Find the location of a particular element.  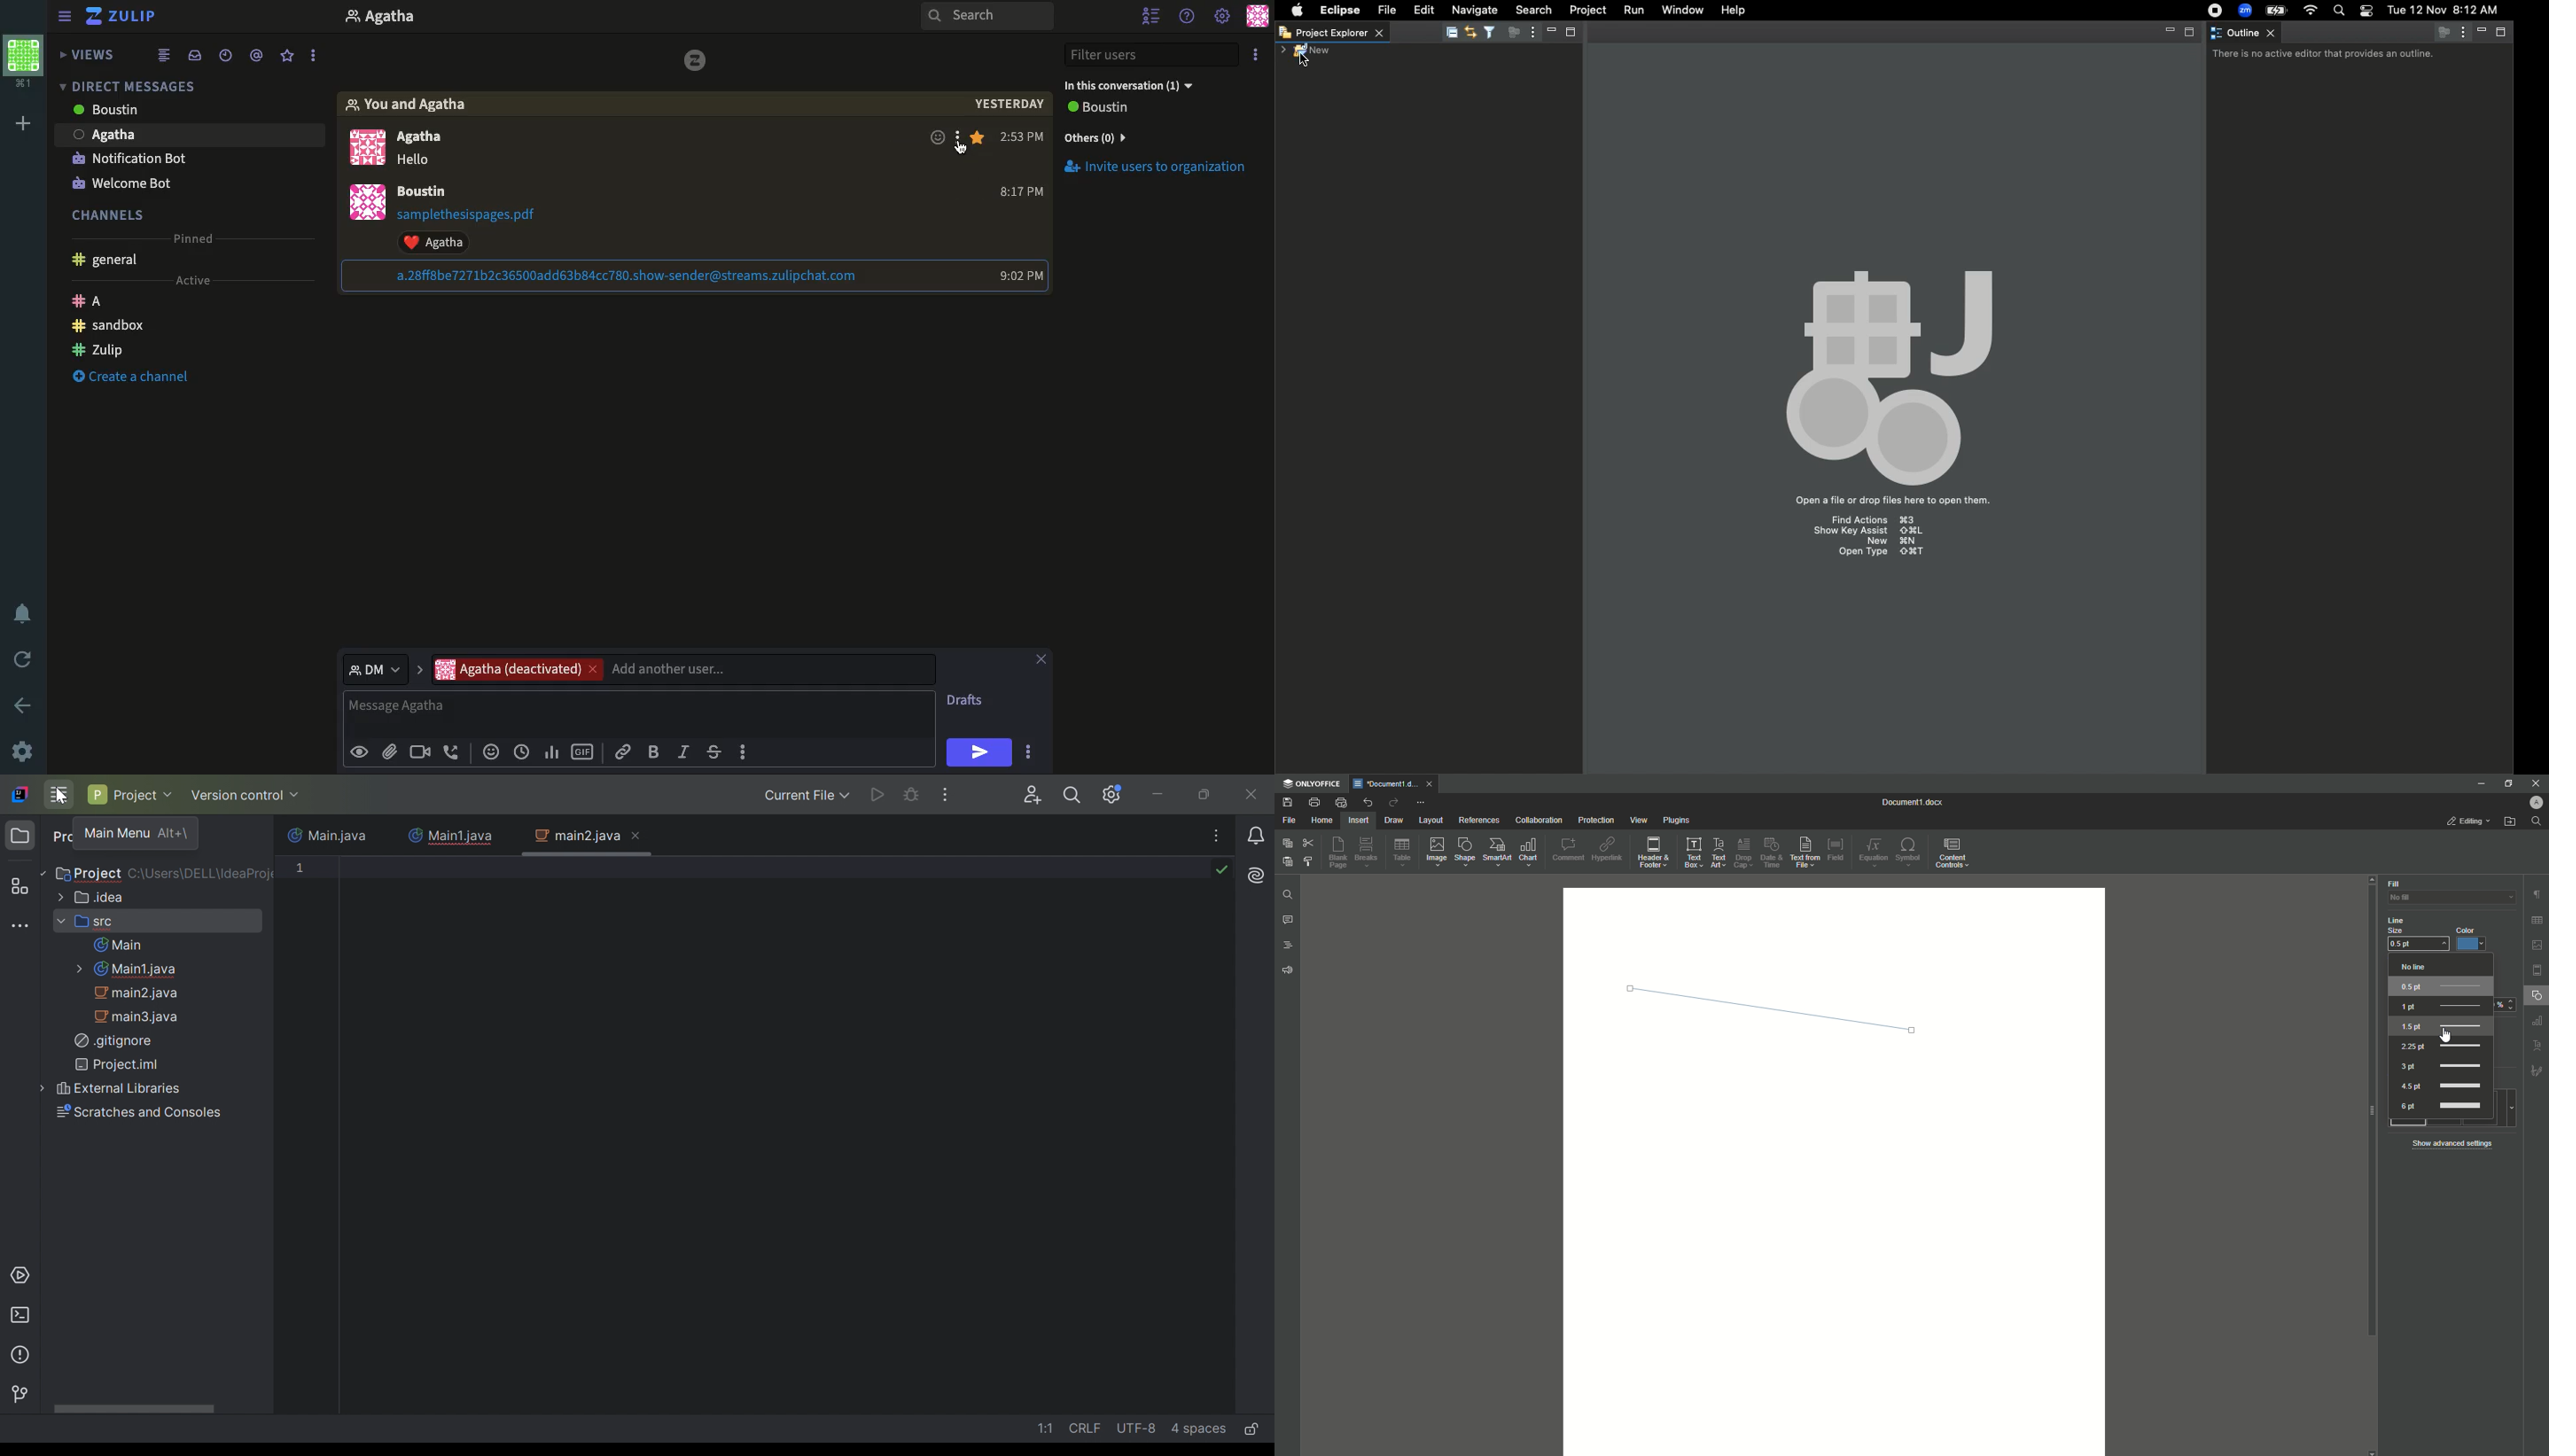

Date/time is located at coordinates (2442, 9).